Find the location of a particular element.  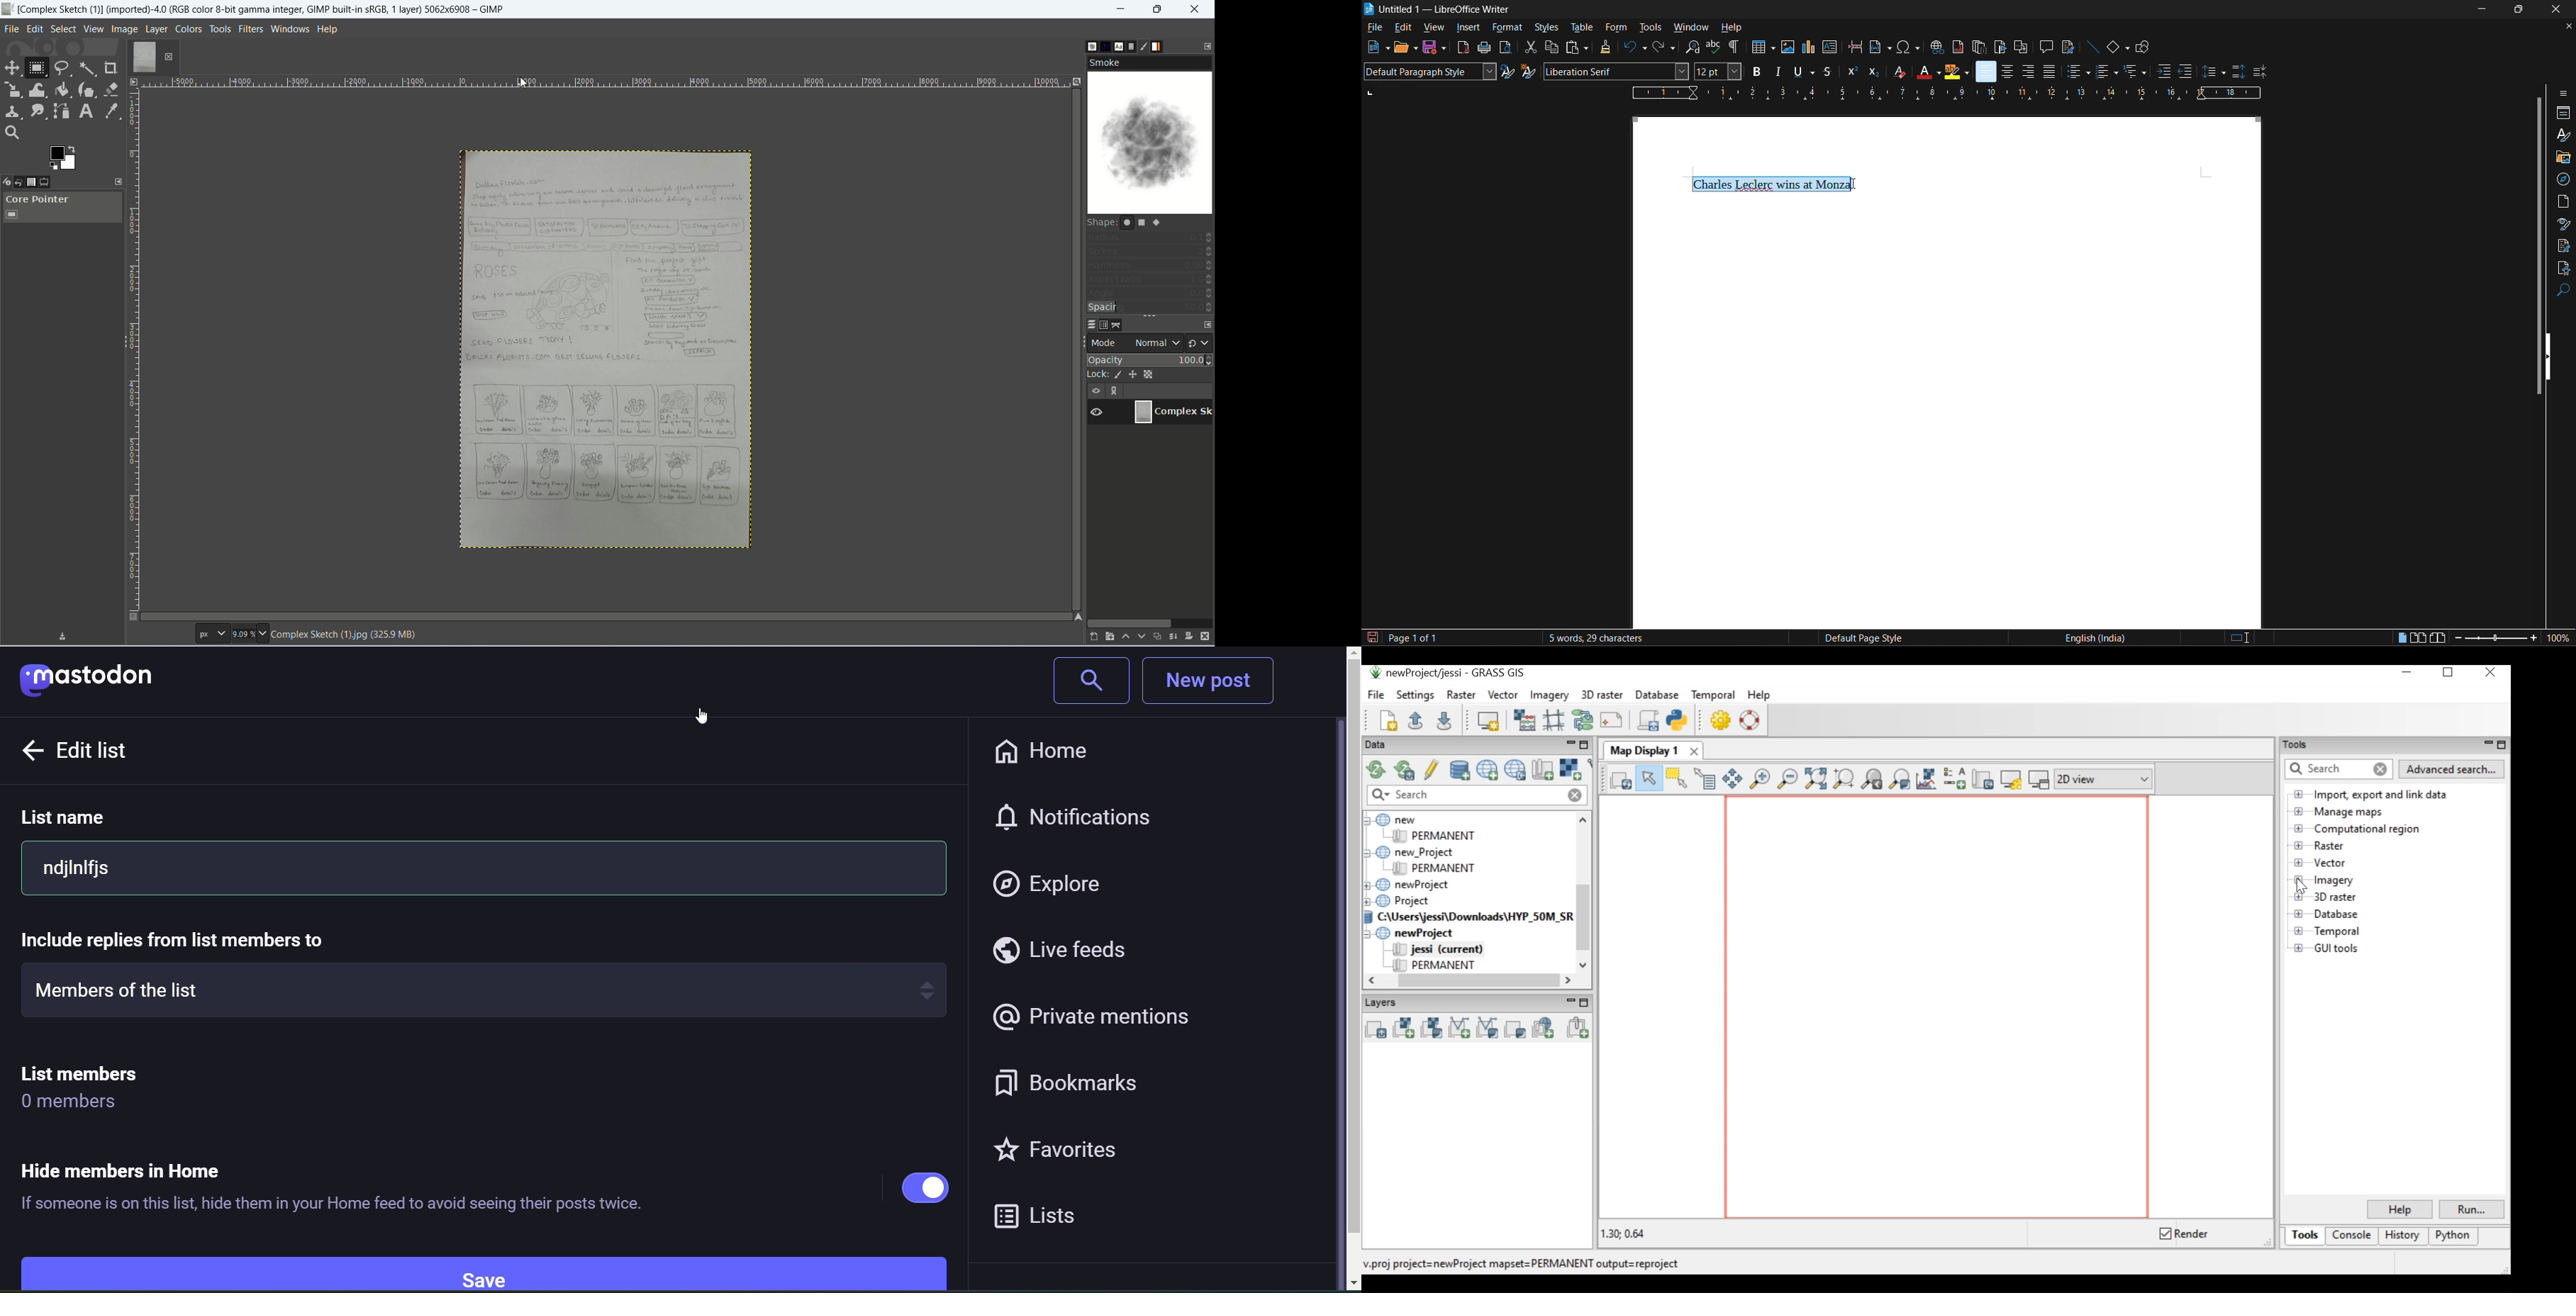

list name is located at coordinates (81, 819).